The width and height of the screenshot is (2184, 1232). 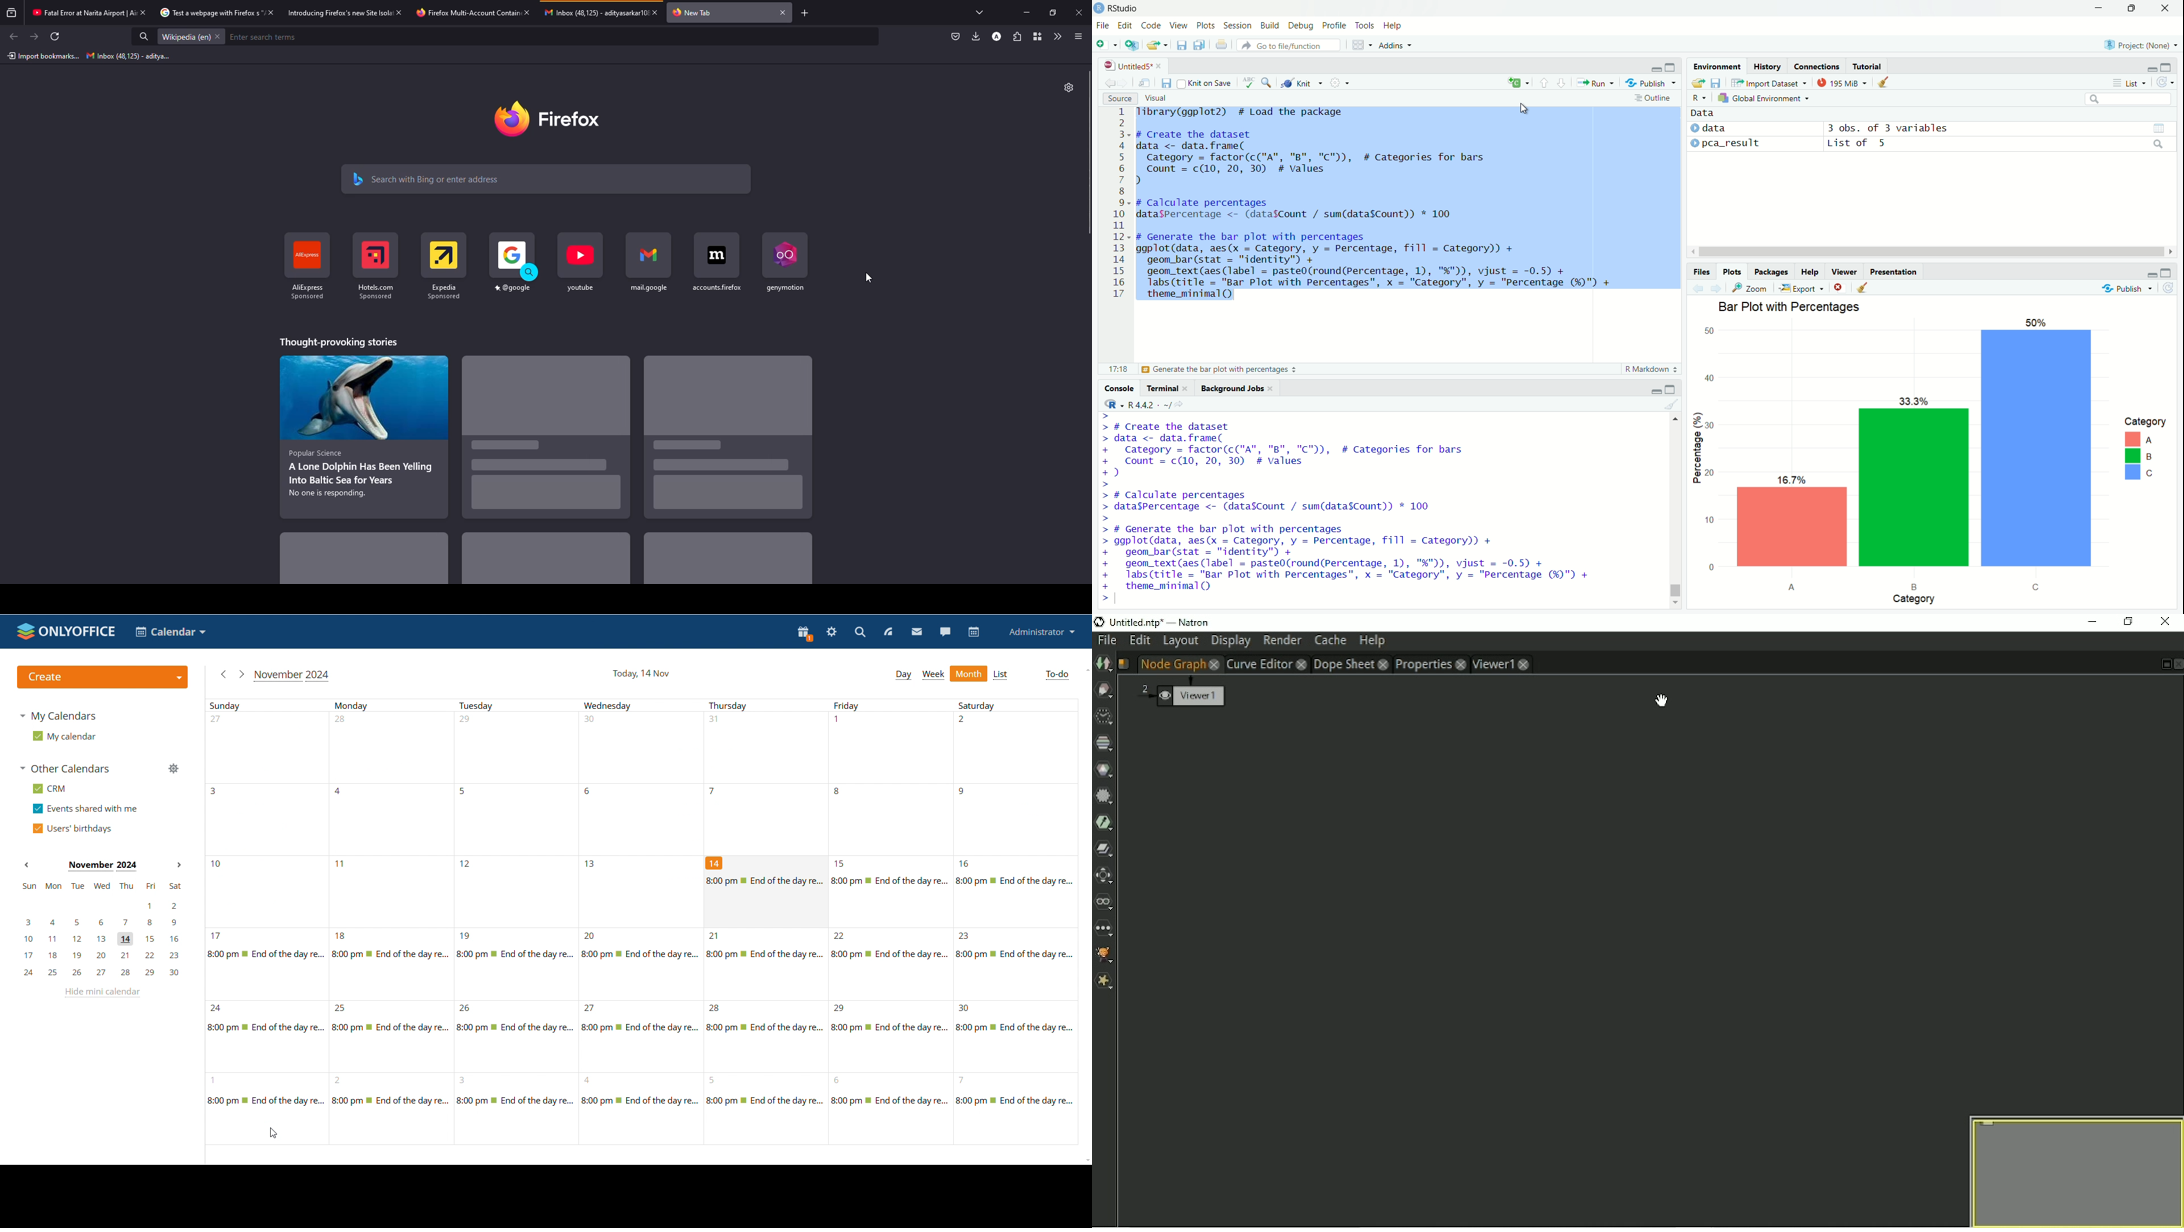 I want to click on find and repace, so click(x=1268, y=82).